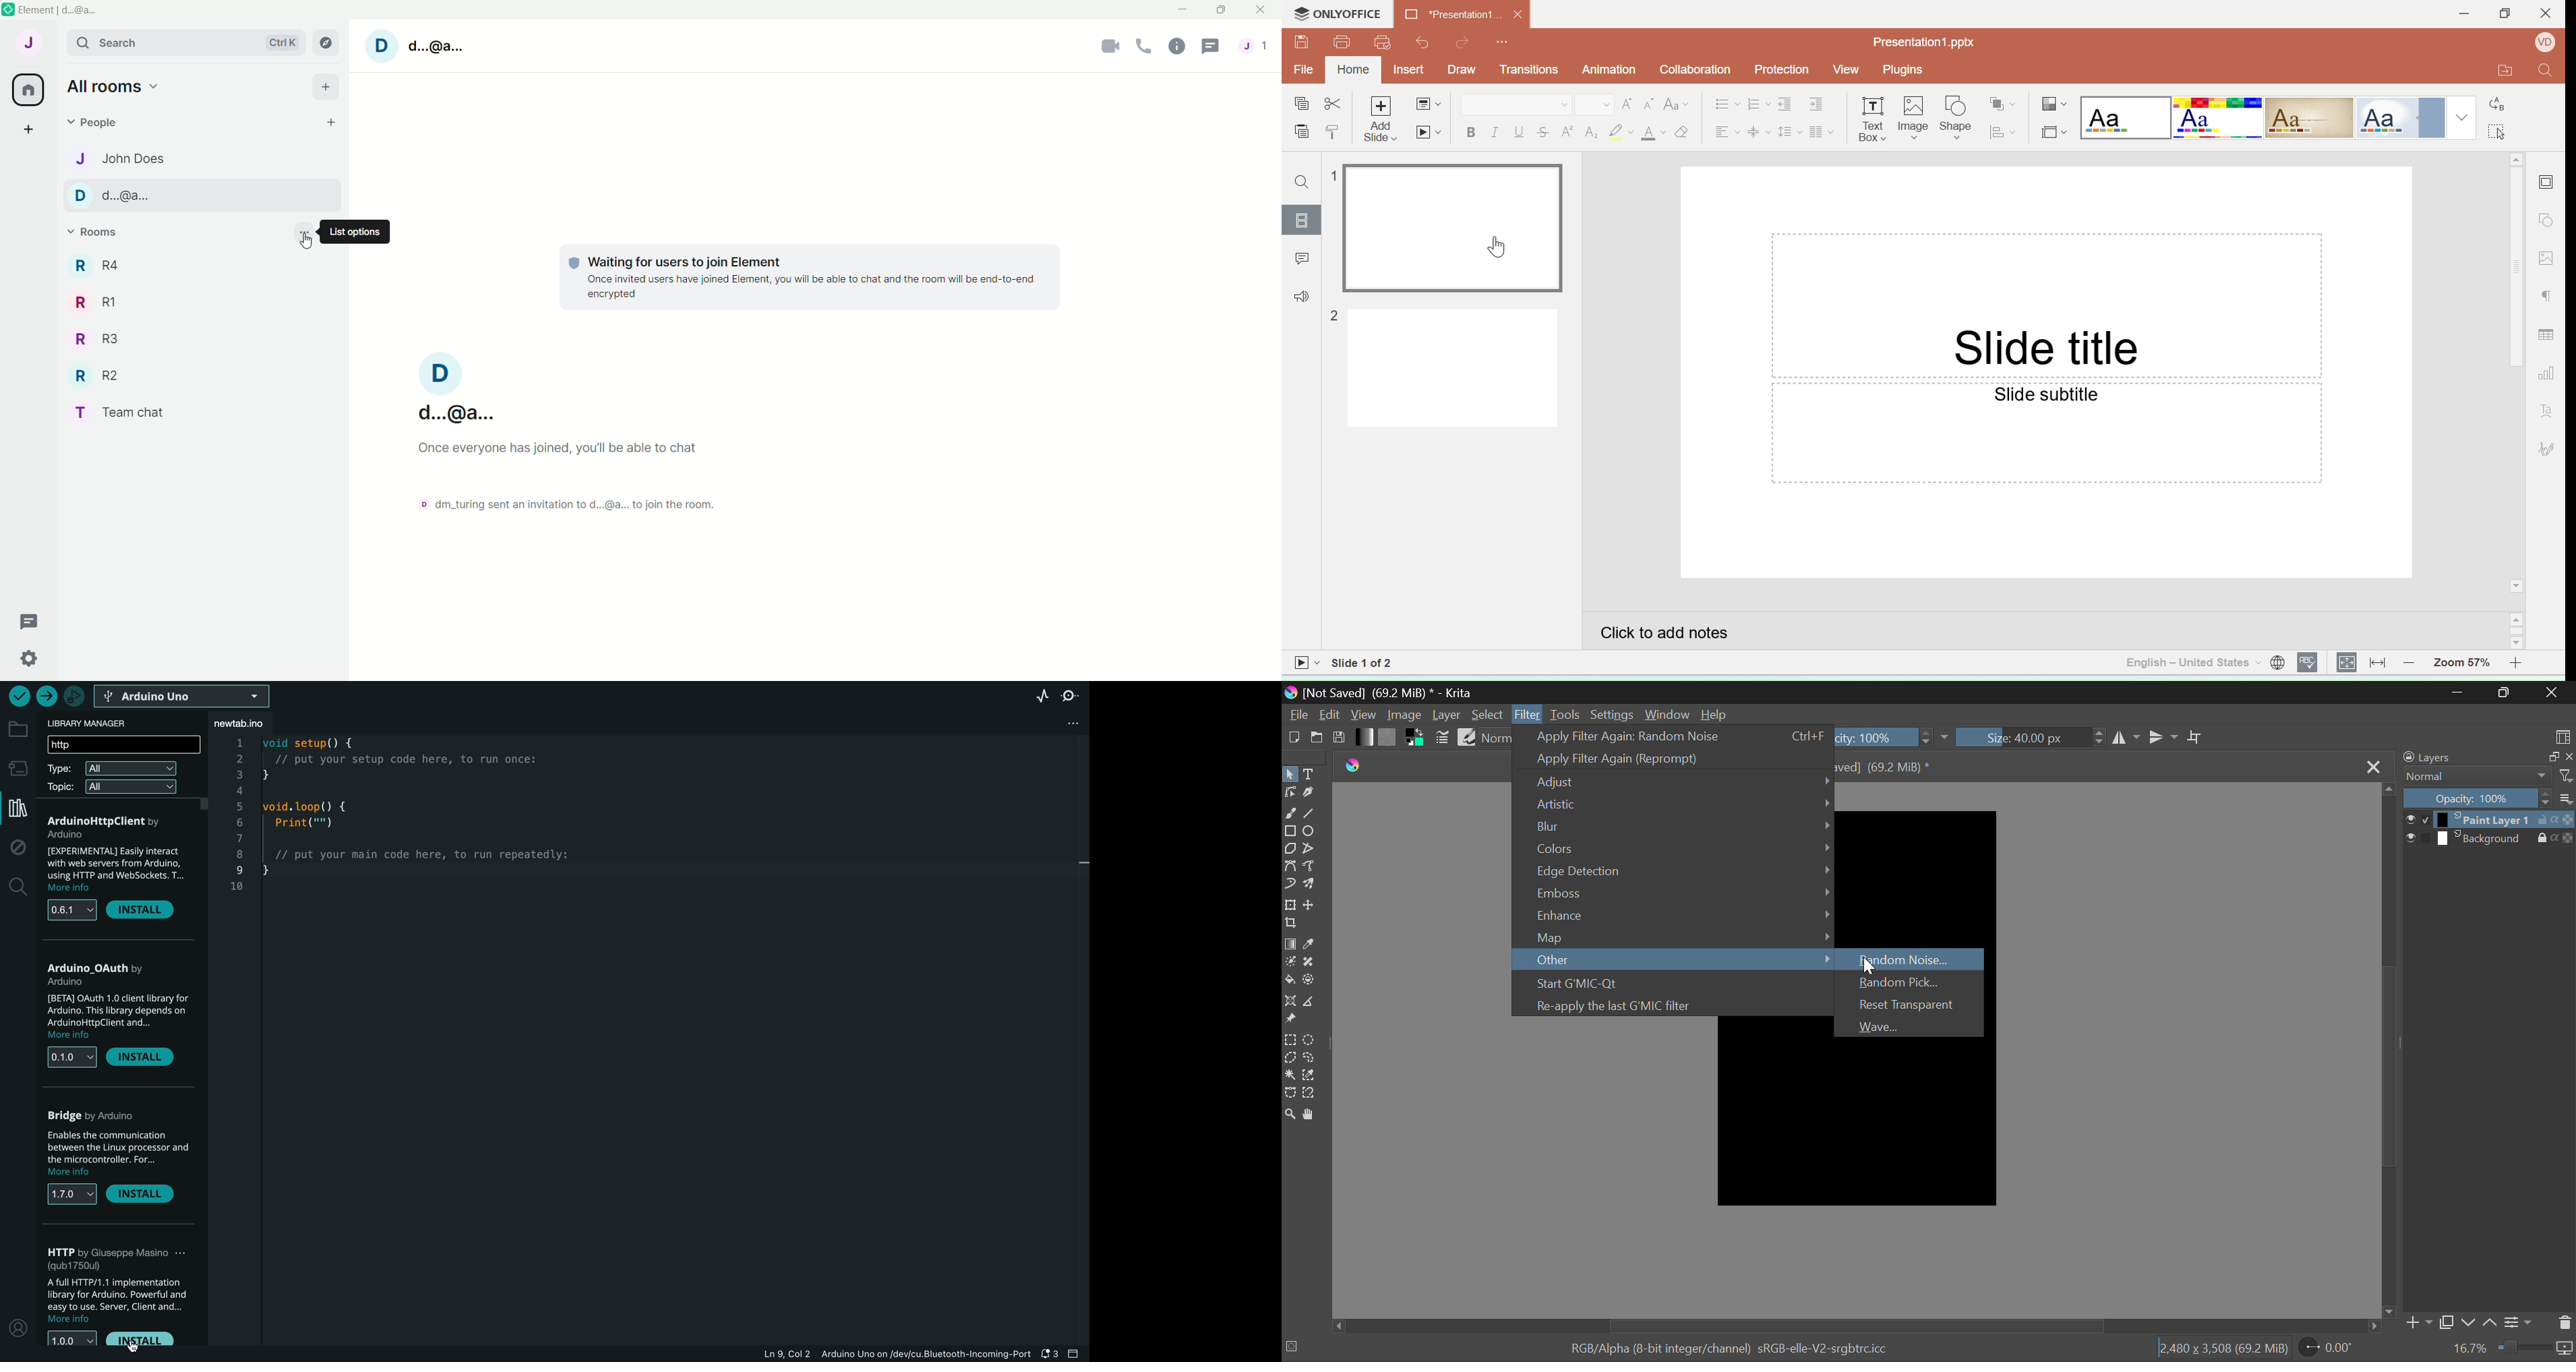 This screenshot has height=1372, width=2576. Describe the element at coordinates (555, 447) in the screenshot. I see `Once everyone has joined, you'll be able to chat` at that location.